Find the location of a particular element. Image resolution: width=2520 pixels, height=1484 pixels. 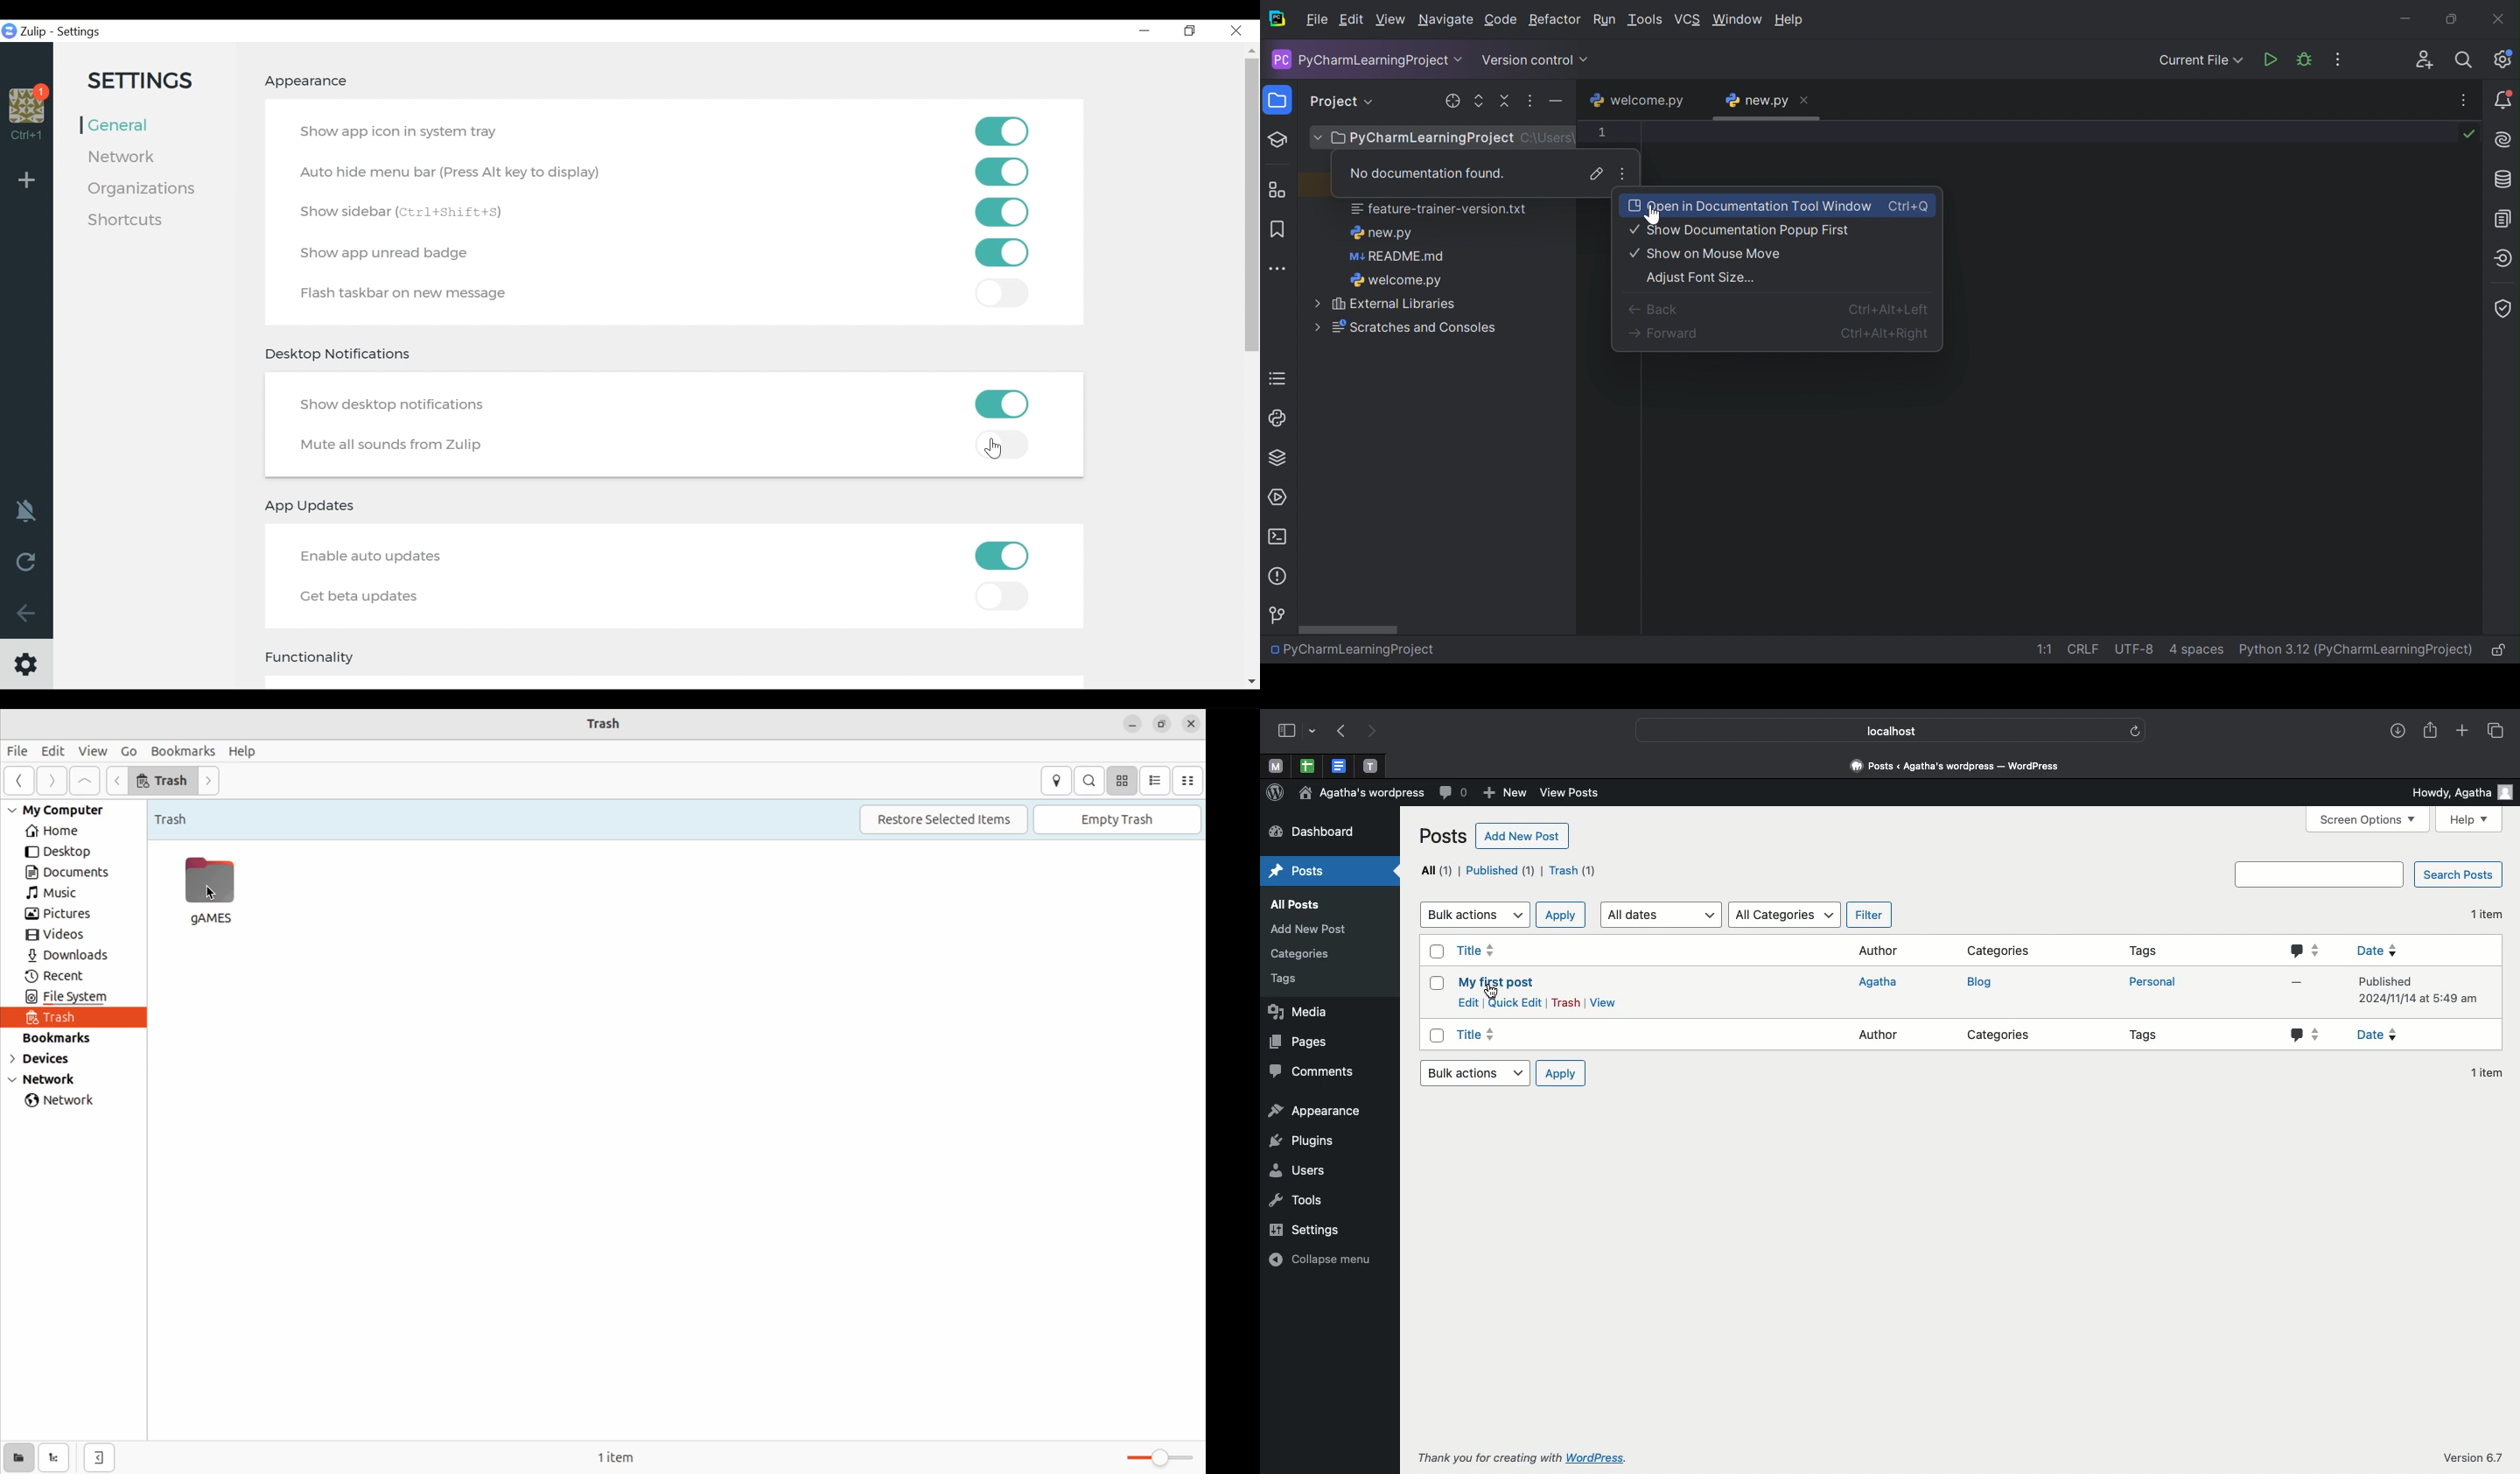

Pages is located at coordinates (1311, 1042).